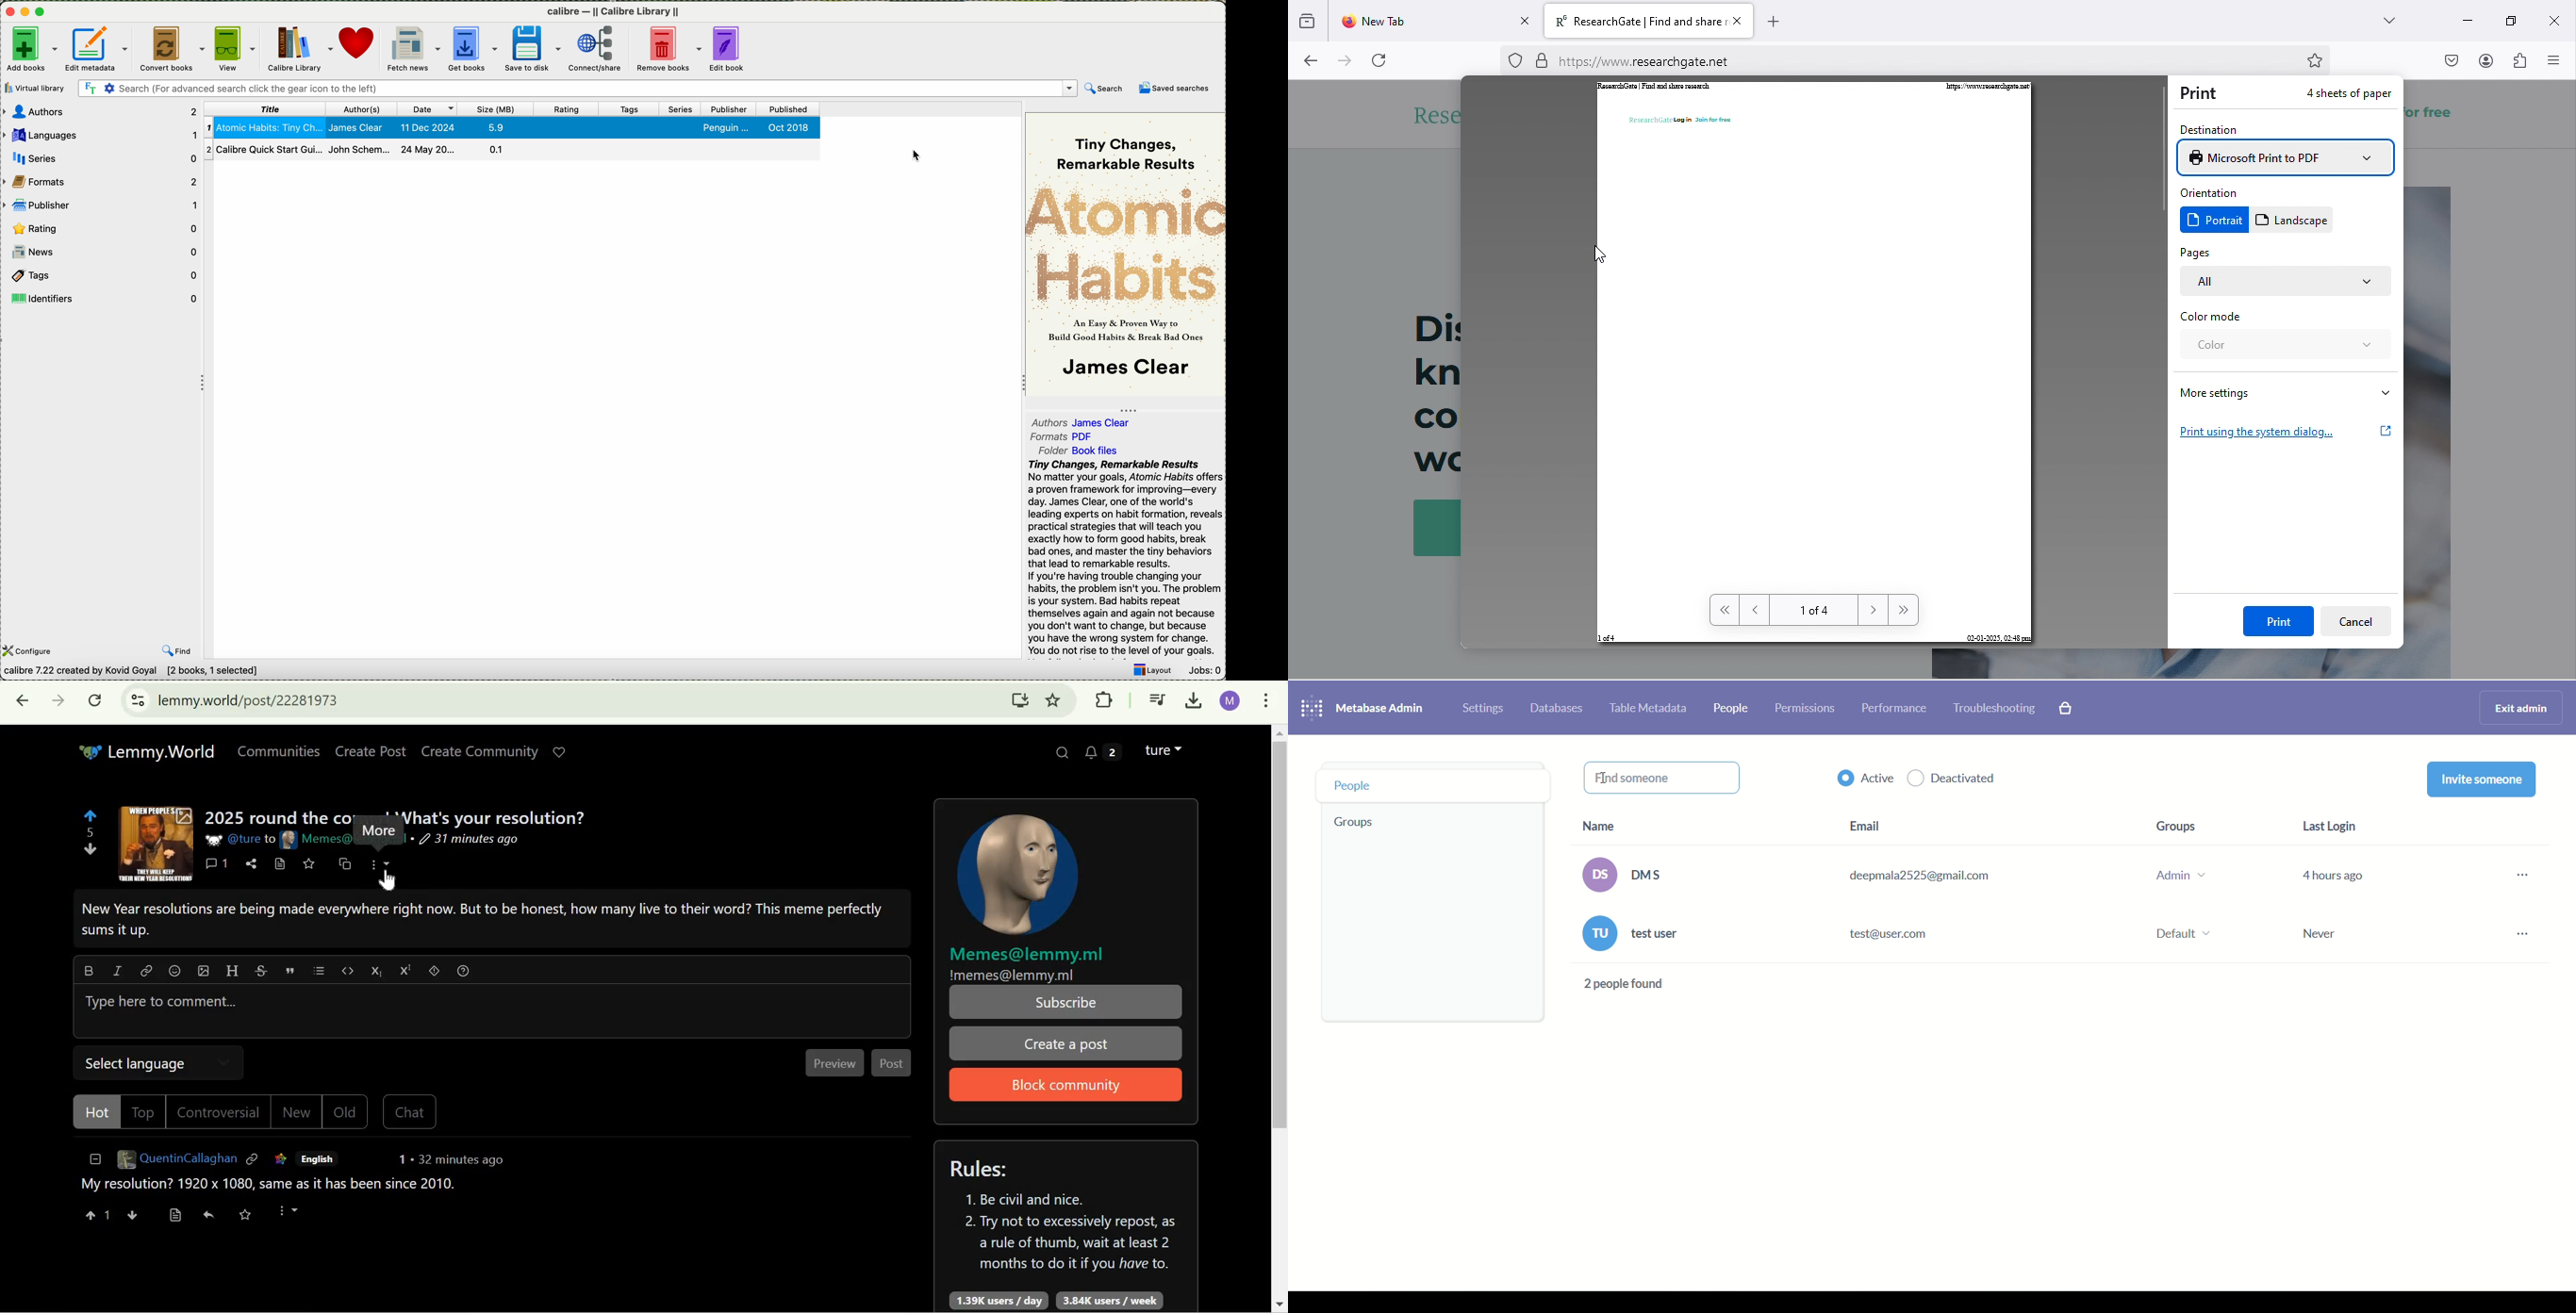 This screenshot has height=1316, width=2576. What do you see at coordinates (1814, 609) in the screenshot?
I see `1 of 4` at bounding box center [1814, 609].